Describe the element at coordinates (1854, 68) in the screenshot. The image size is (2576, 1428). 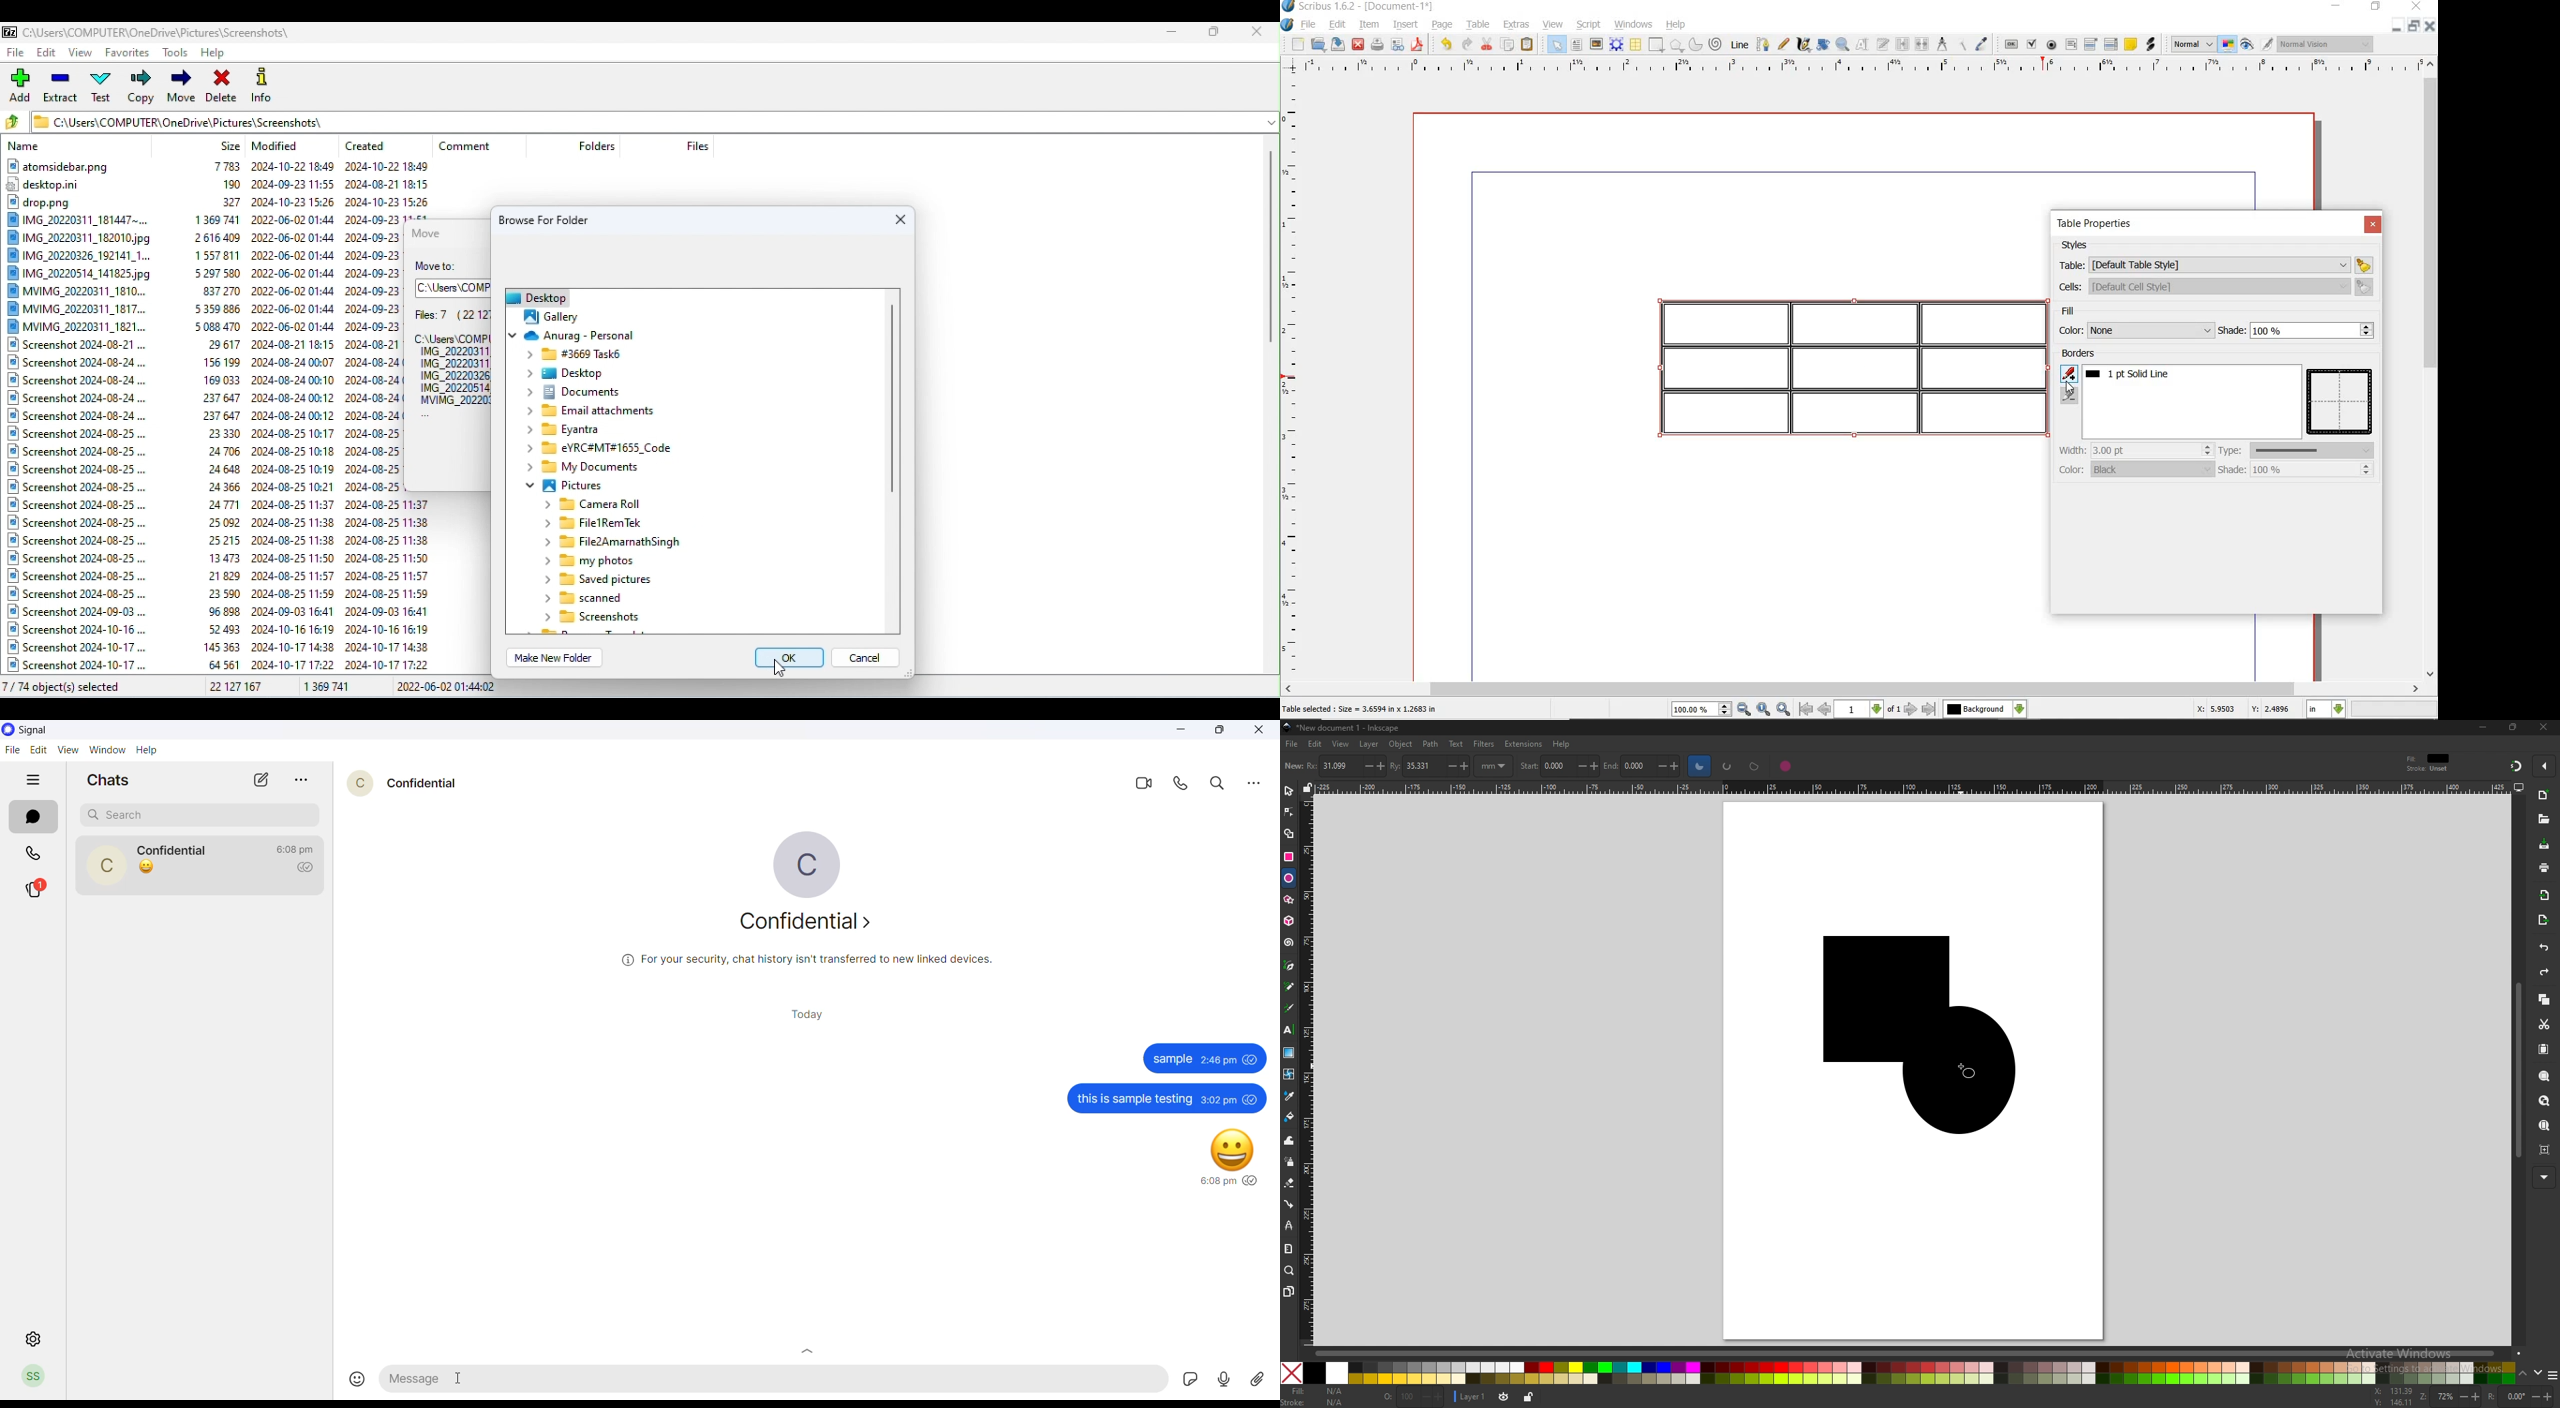
I see `ruler` at that location.